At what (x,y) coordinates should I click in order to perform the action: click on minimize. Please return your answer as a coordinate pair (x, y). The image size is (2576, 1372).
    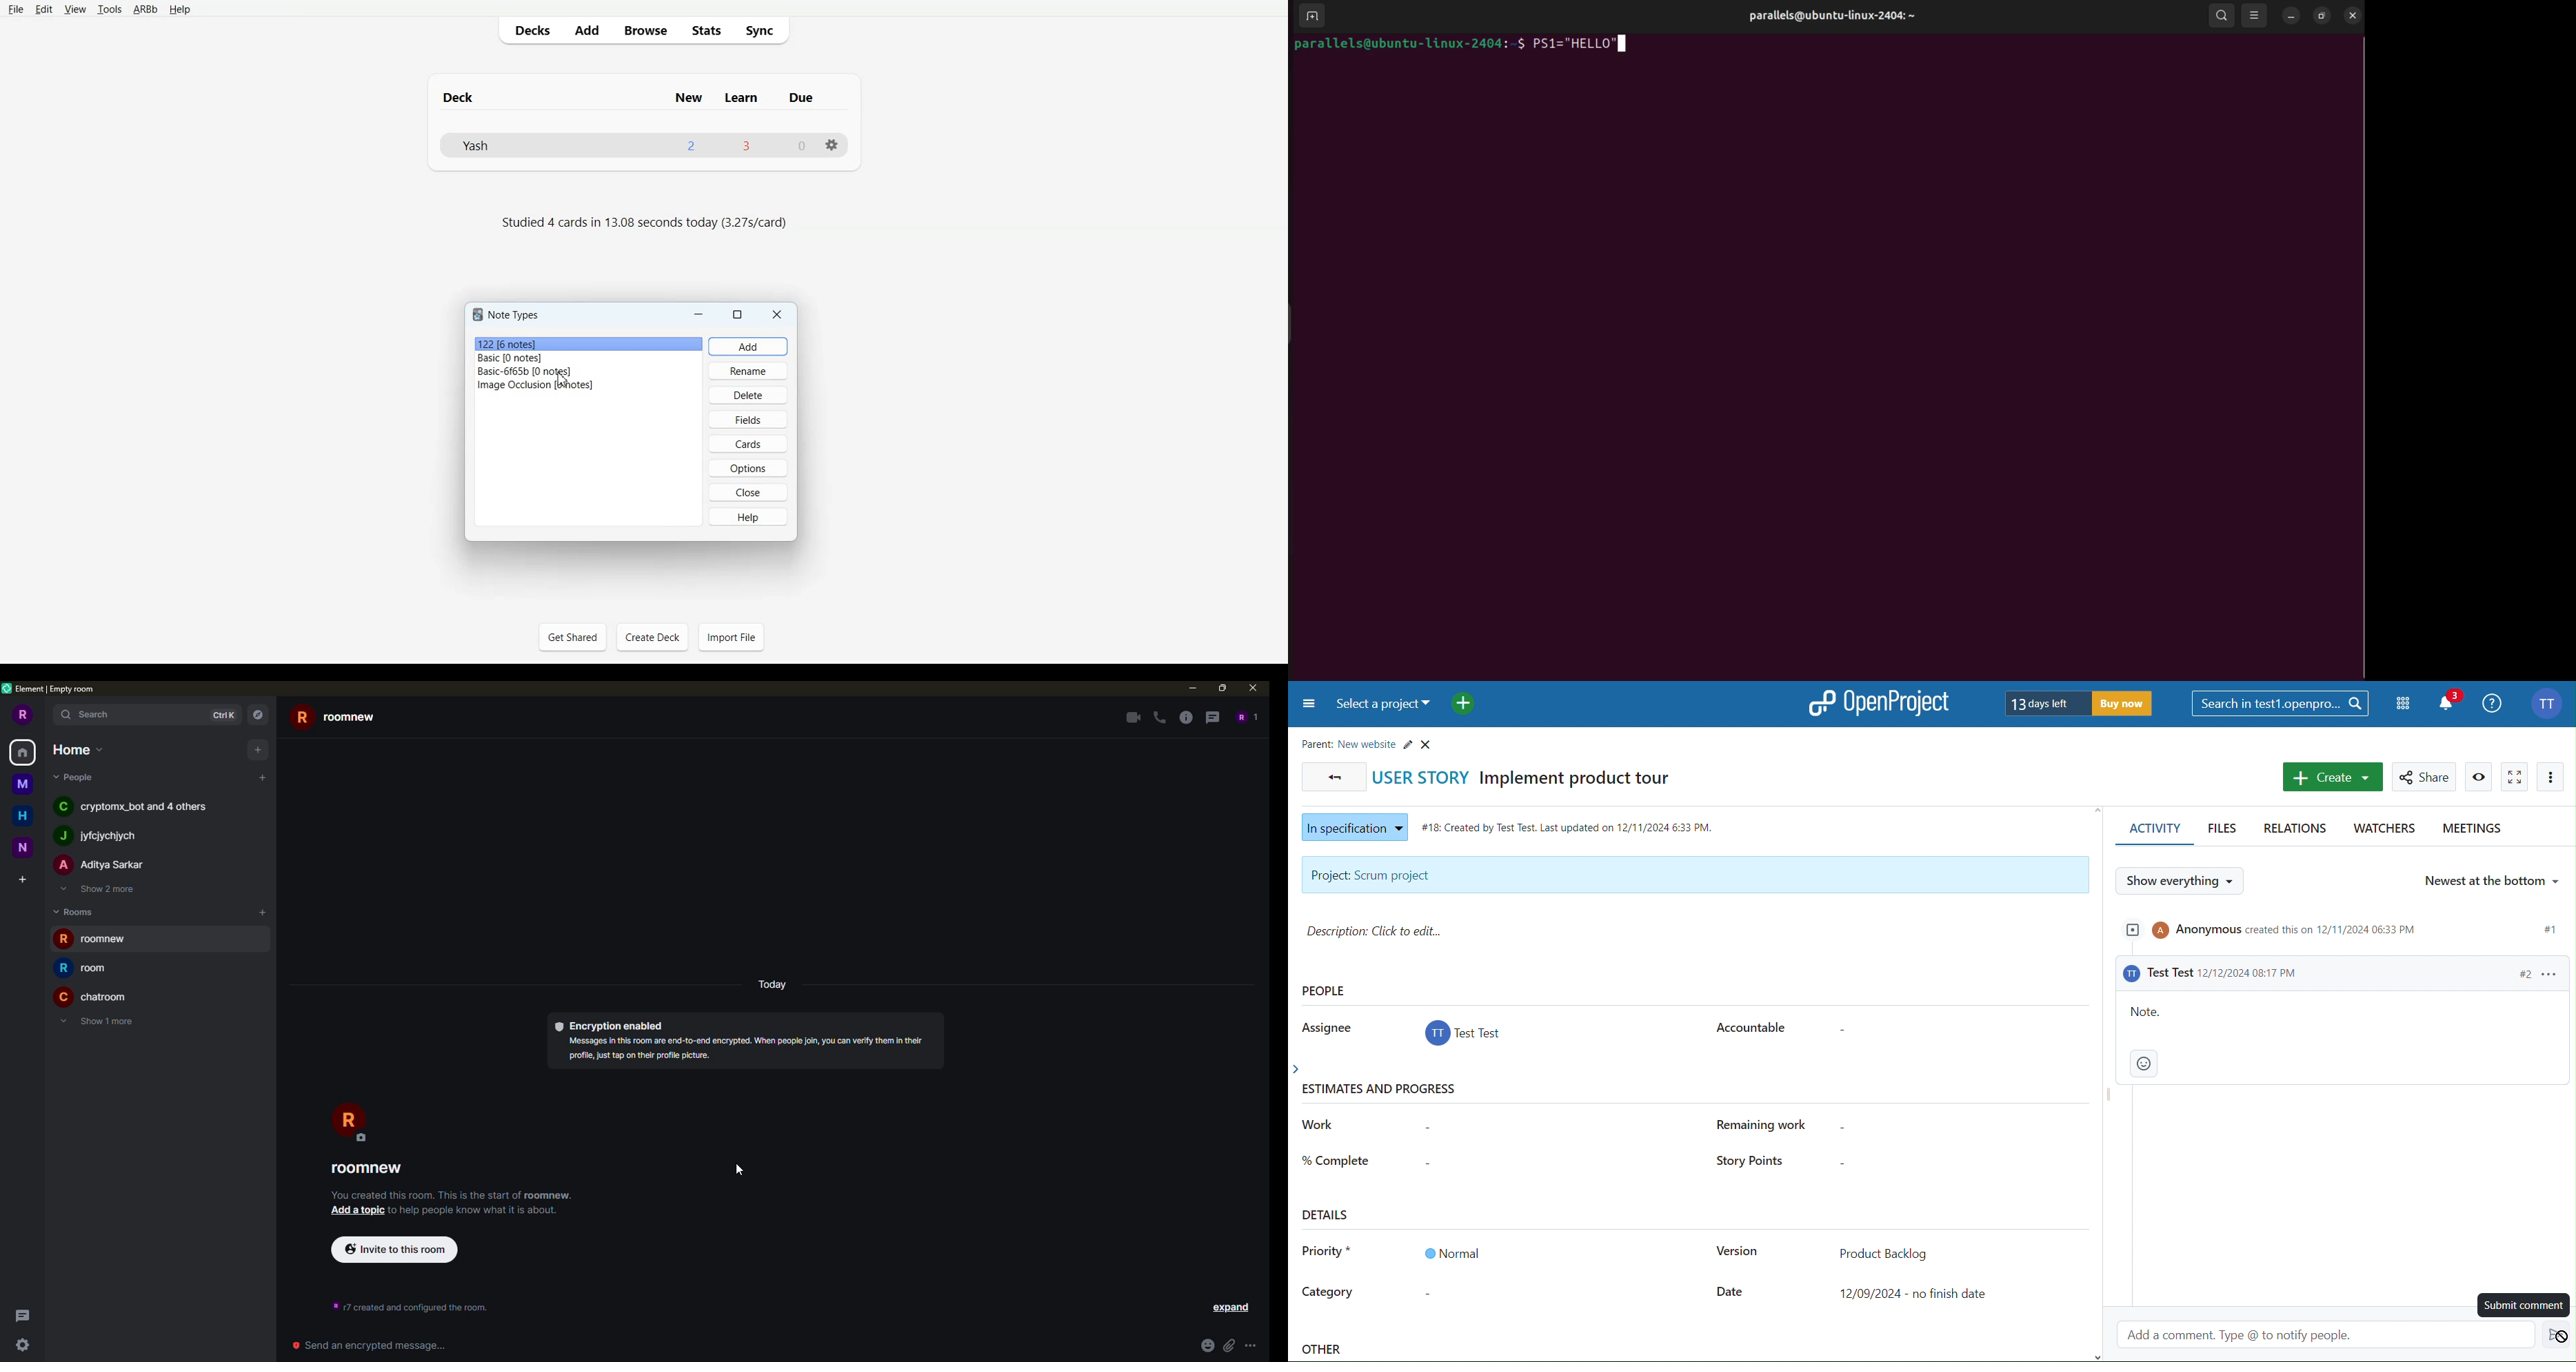
    Looking at the image, I should click on (1191, 688).